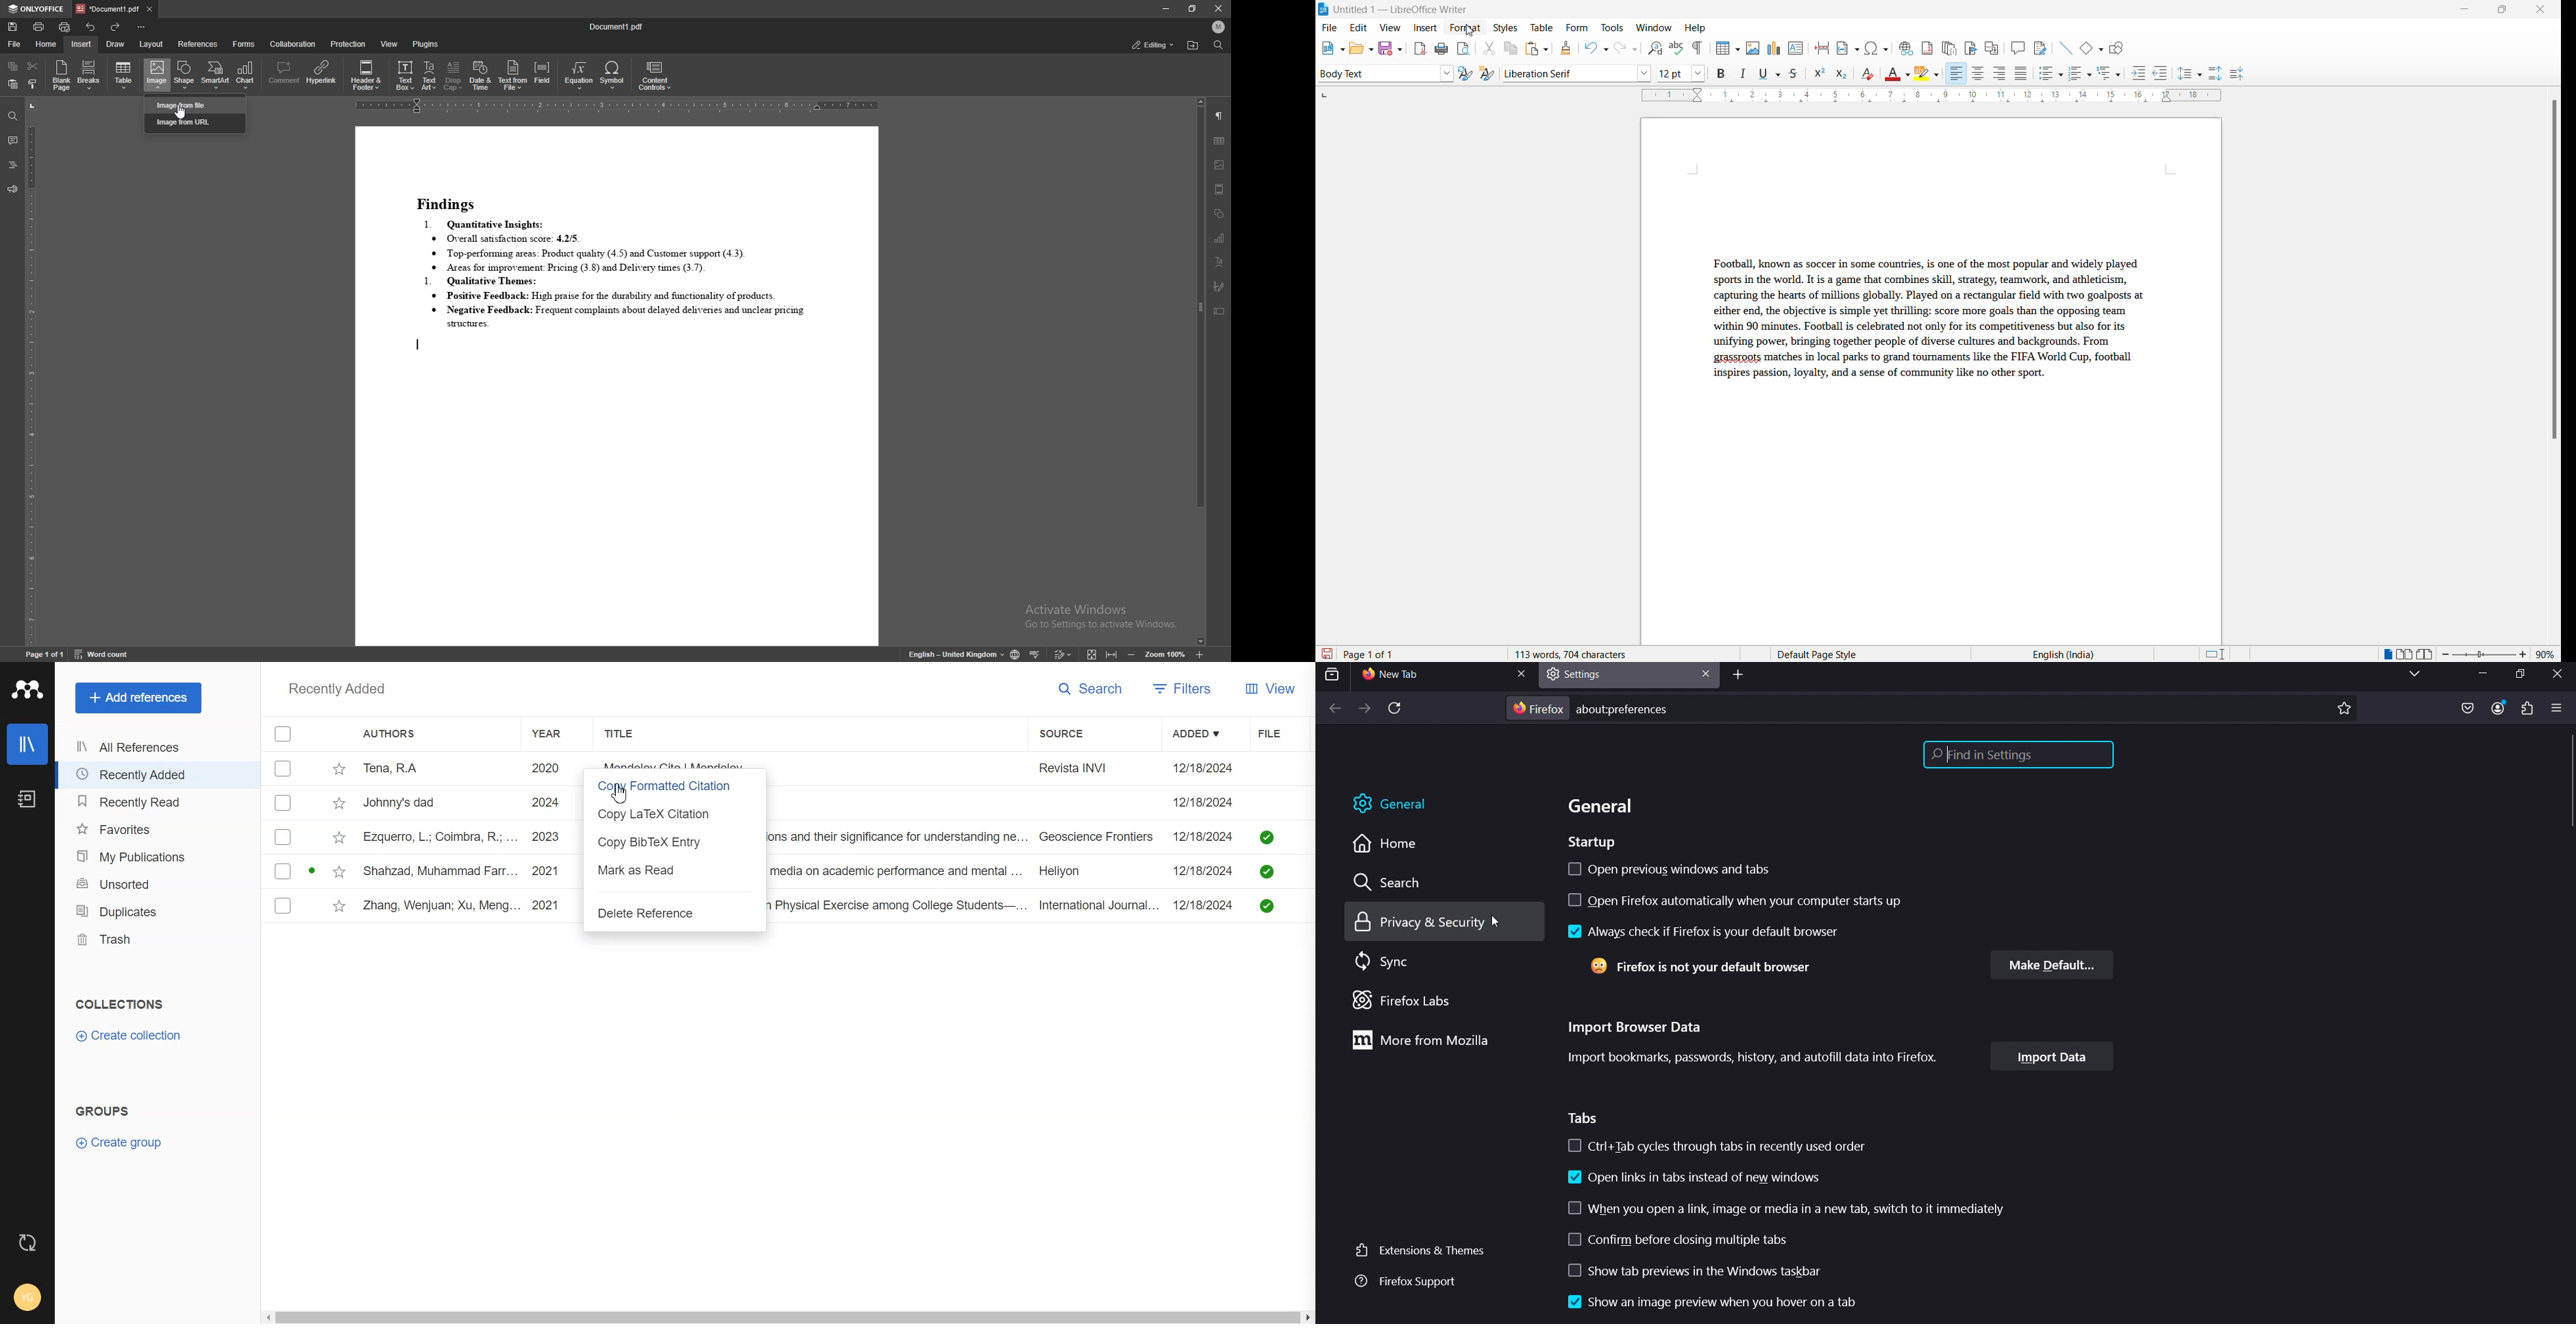 The image size is (2576, 1344). Describe the element at coordinates (1266, 905) in the screenshot. I see `saved` at that location.